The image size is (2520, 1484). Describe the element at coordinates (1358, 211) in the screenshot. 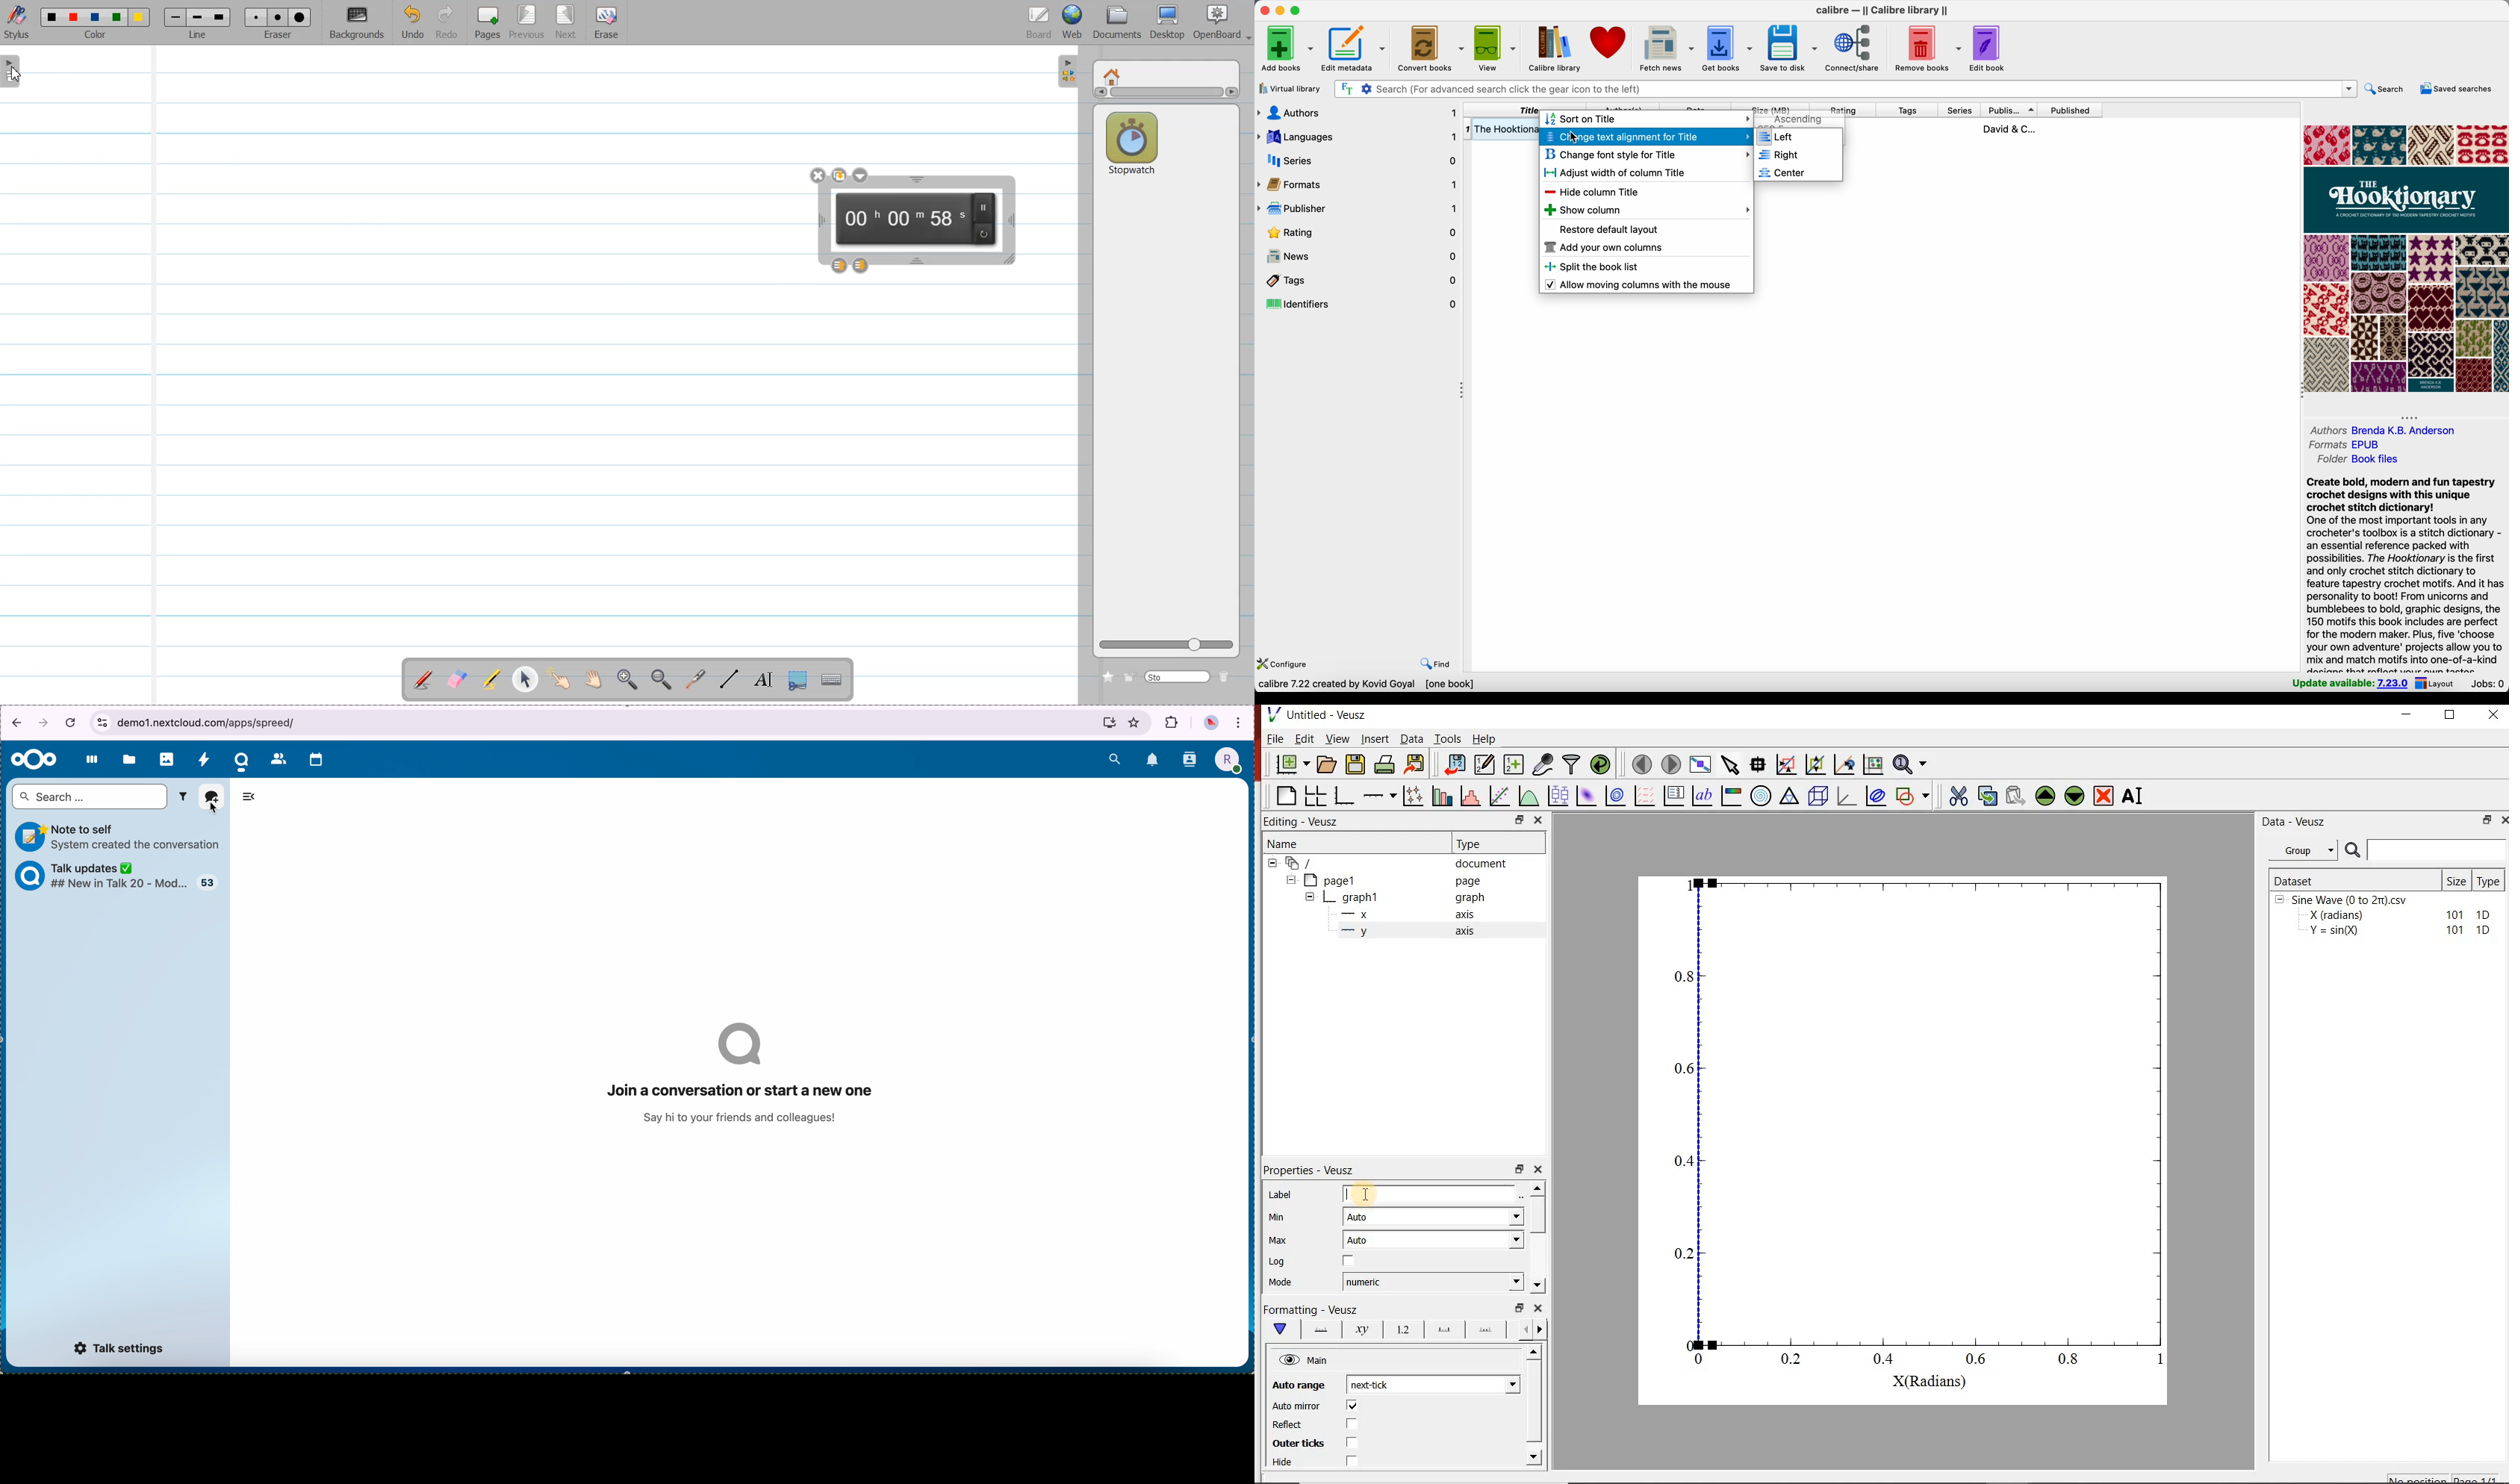

I see `publisher` at that location.